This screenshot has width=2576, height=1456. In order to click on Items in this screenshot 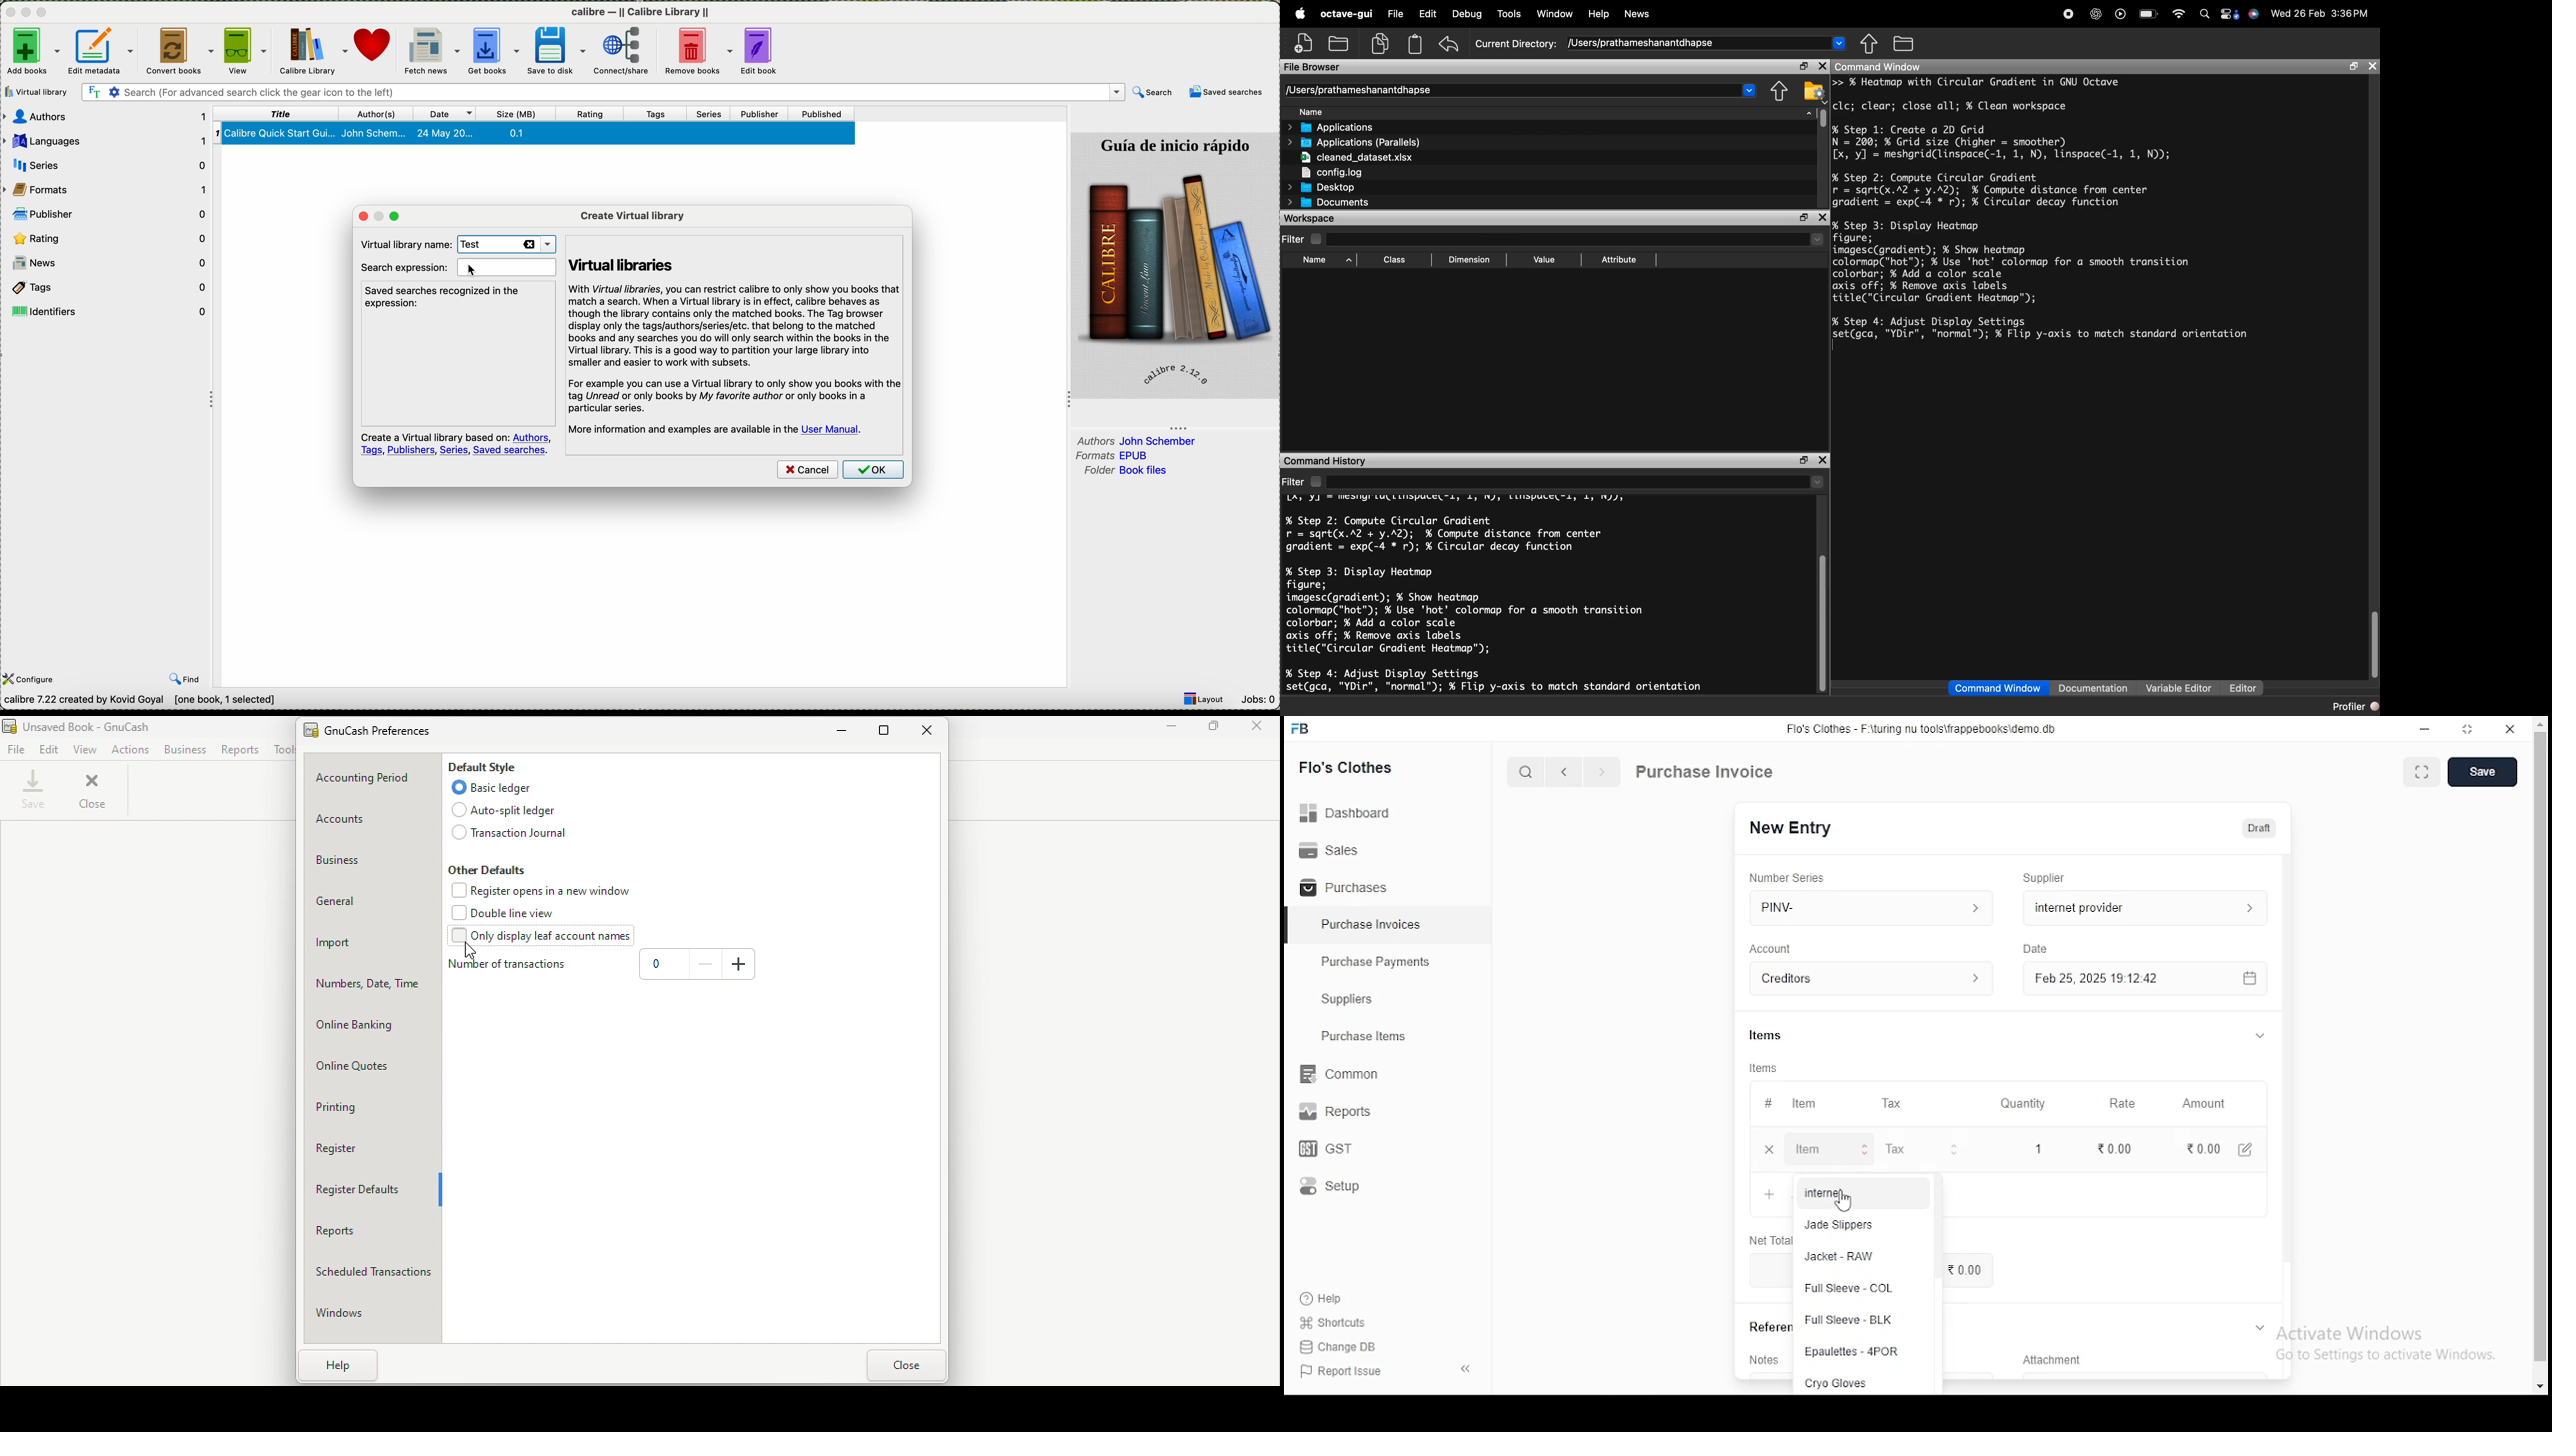, I will do `click(1772, 1068)`.